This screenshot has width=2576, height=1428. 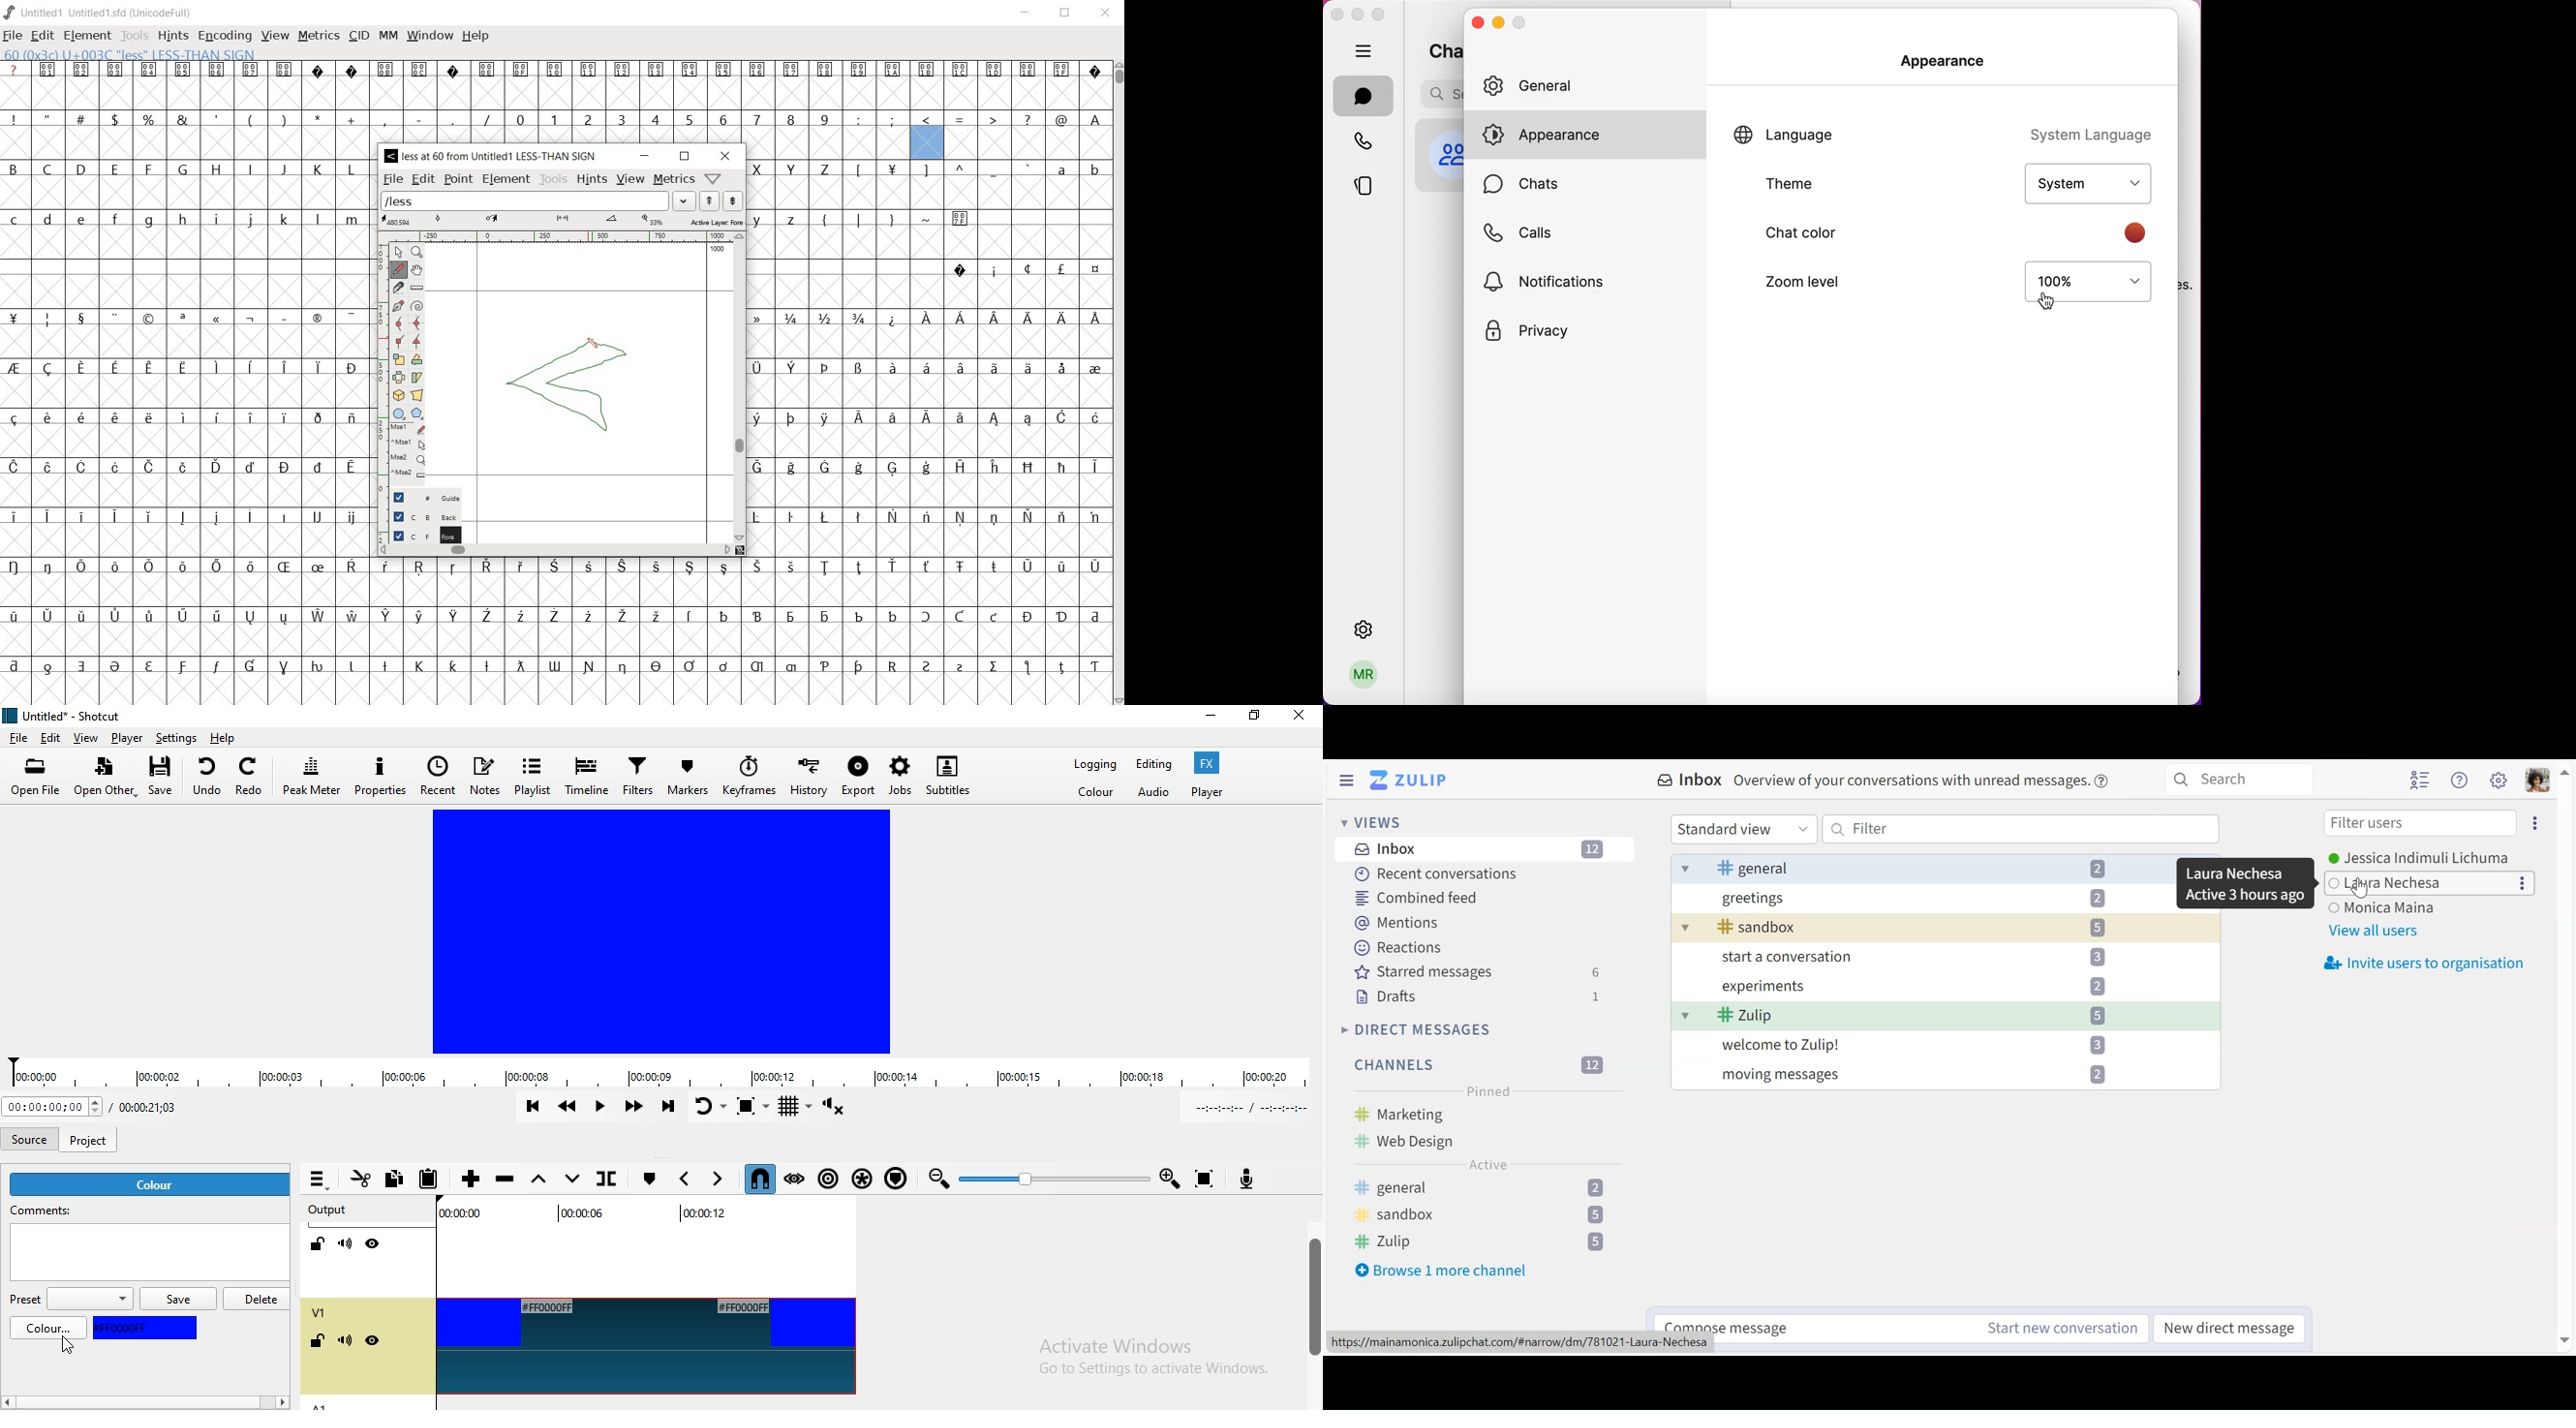 I want to click on help, so click(x=224, y=738).